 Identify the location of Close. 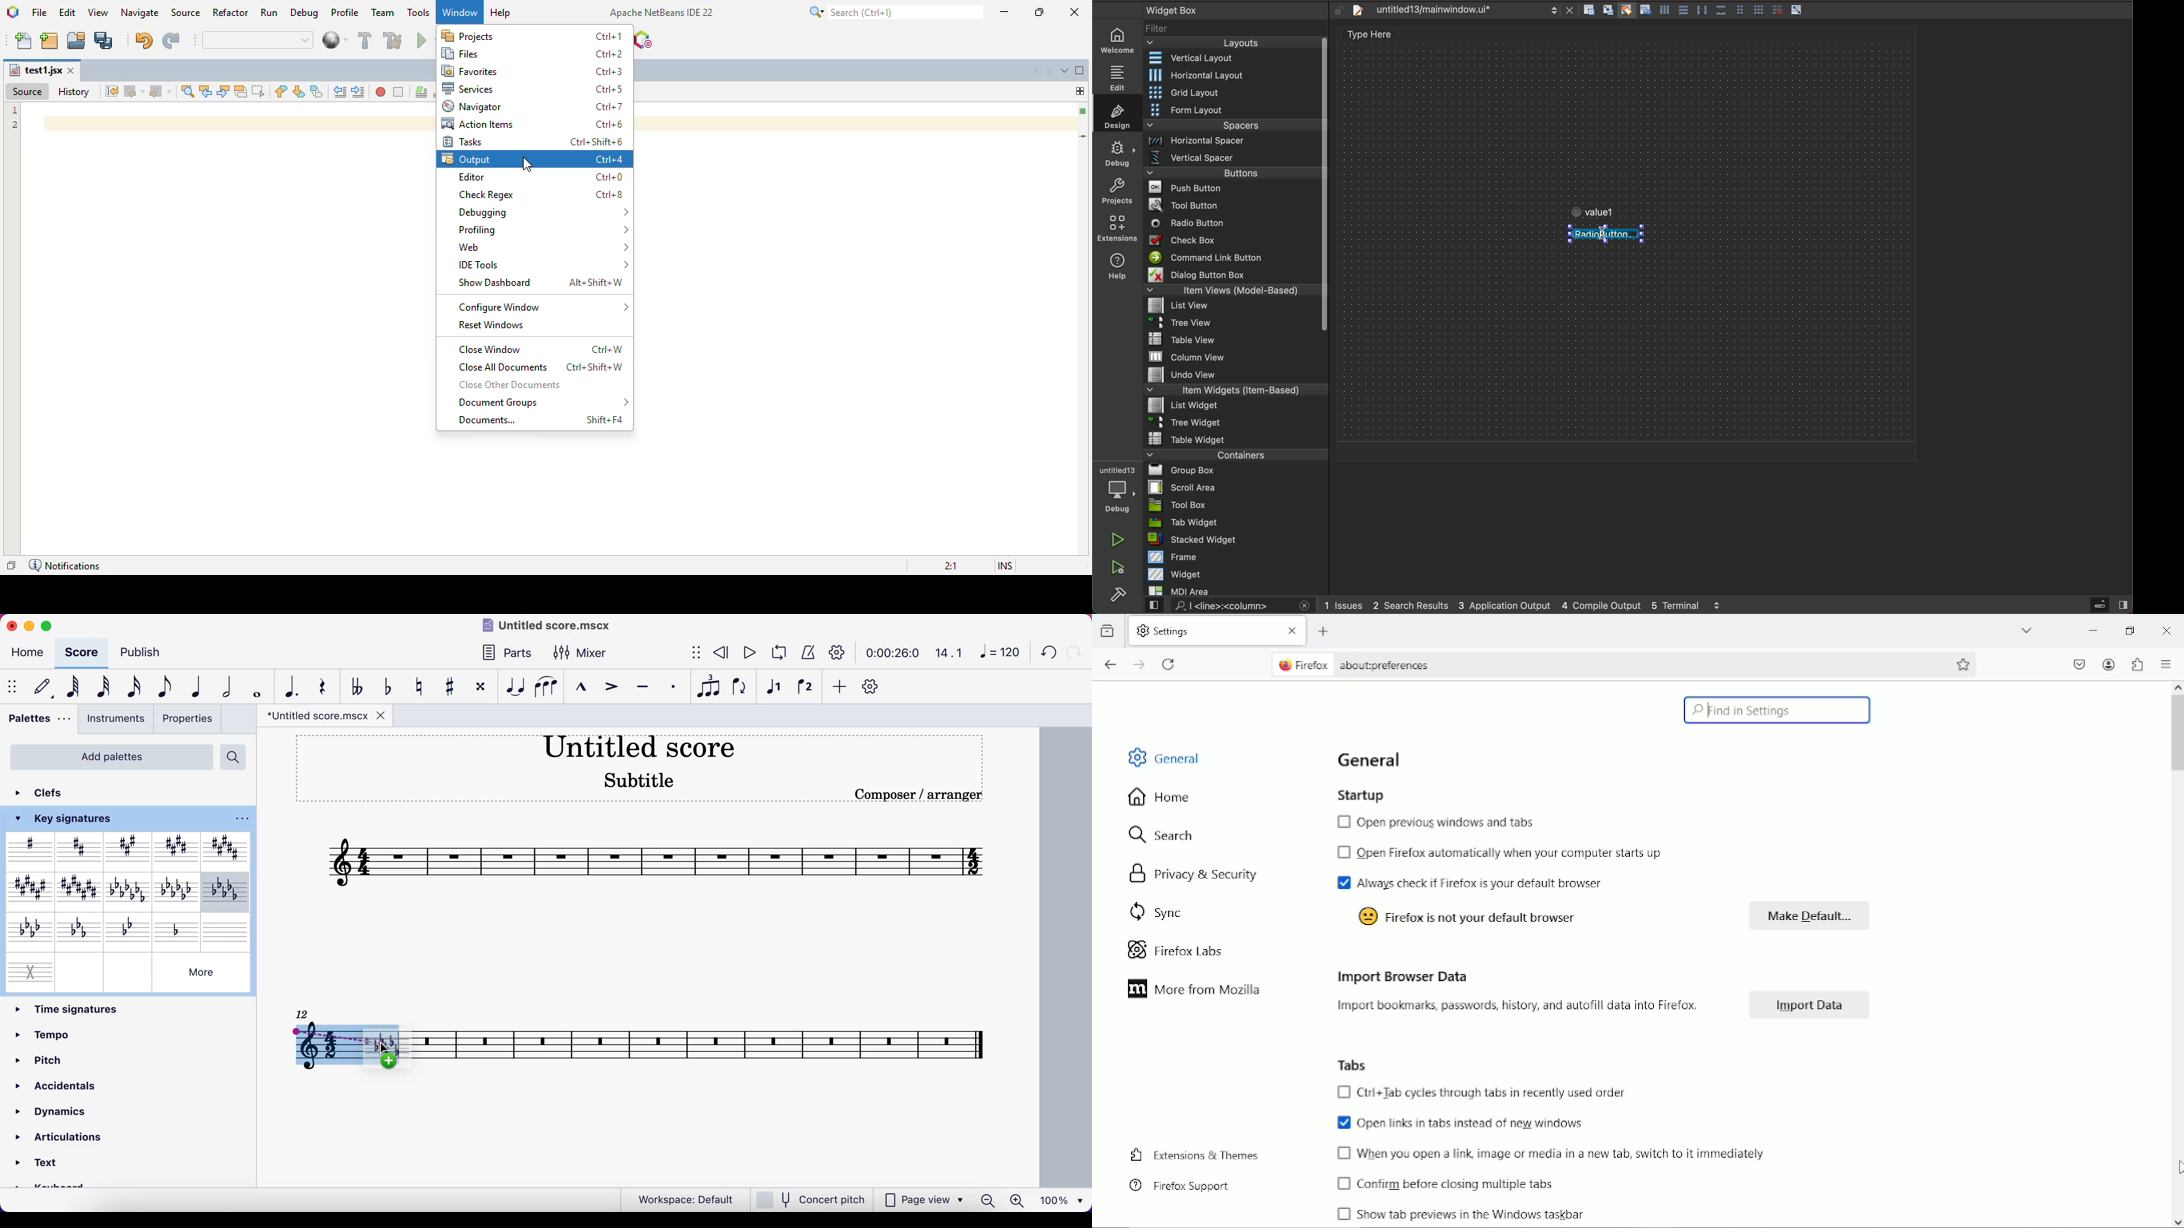
(2167, 630).